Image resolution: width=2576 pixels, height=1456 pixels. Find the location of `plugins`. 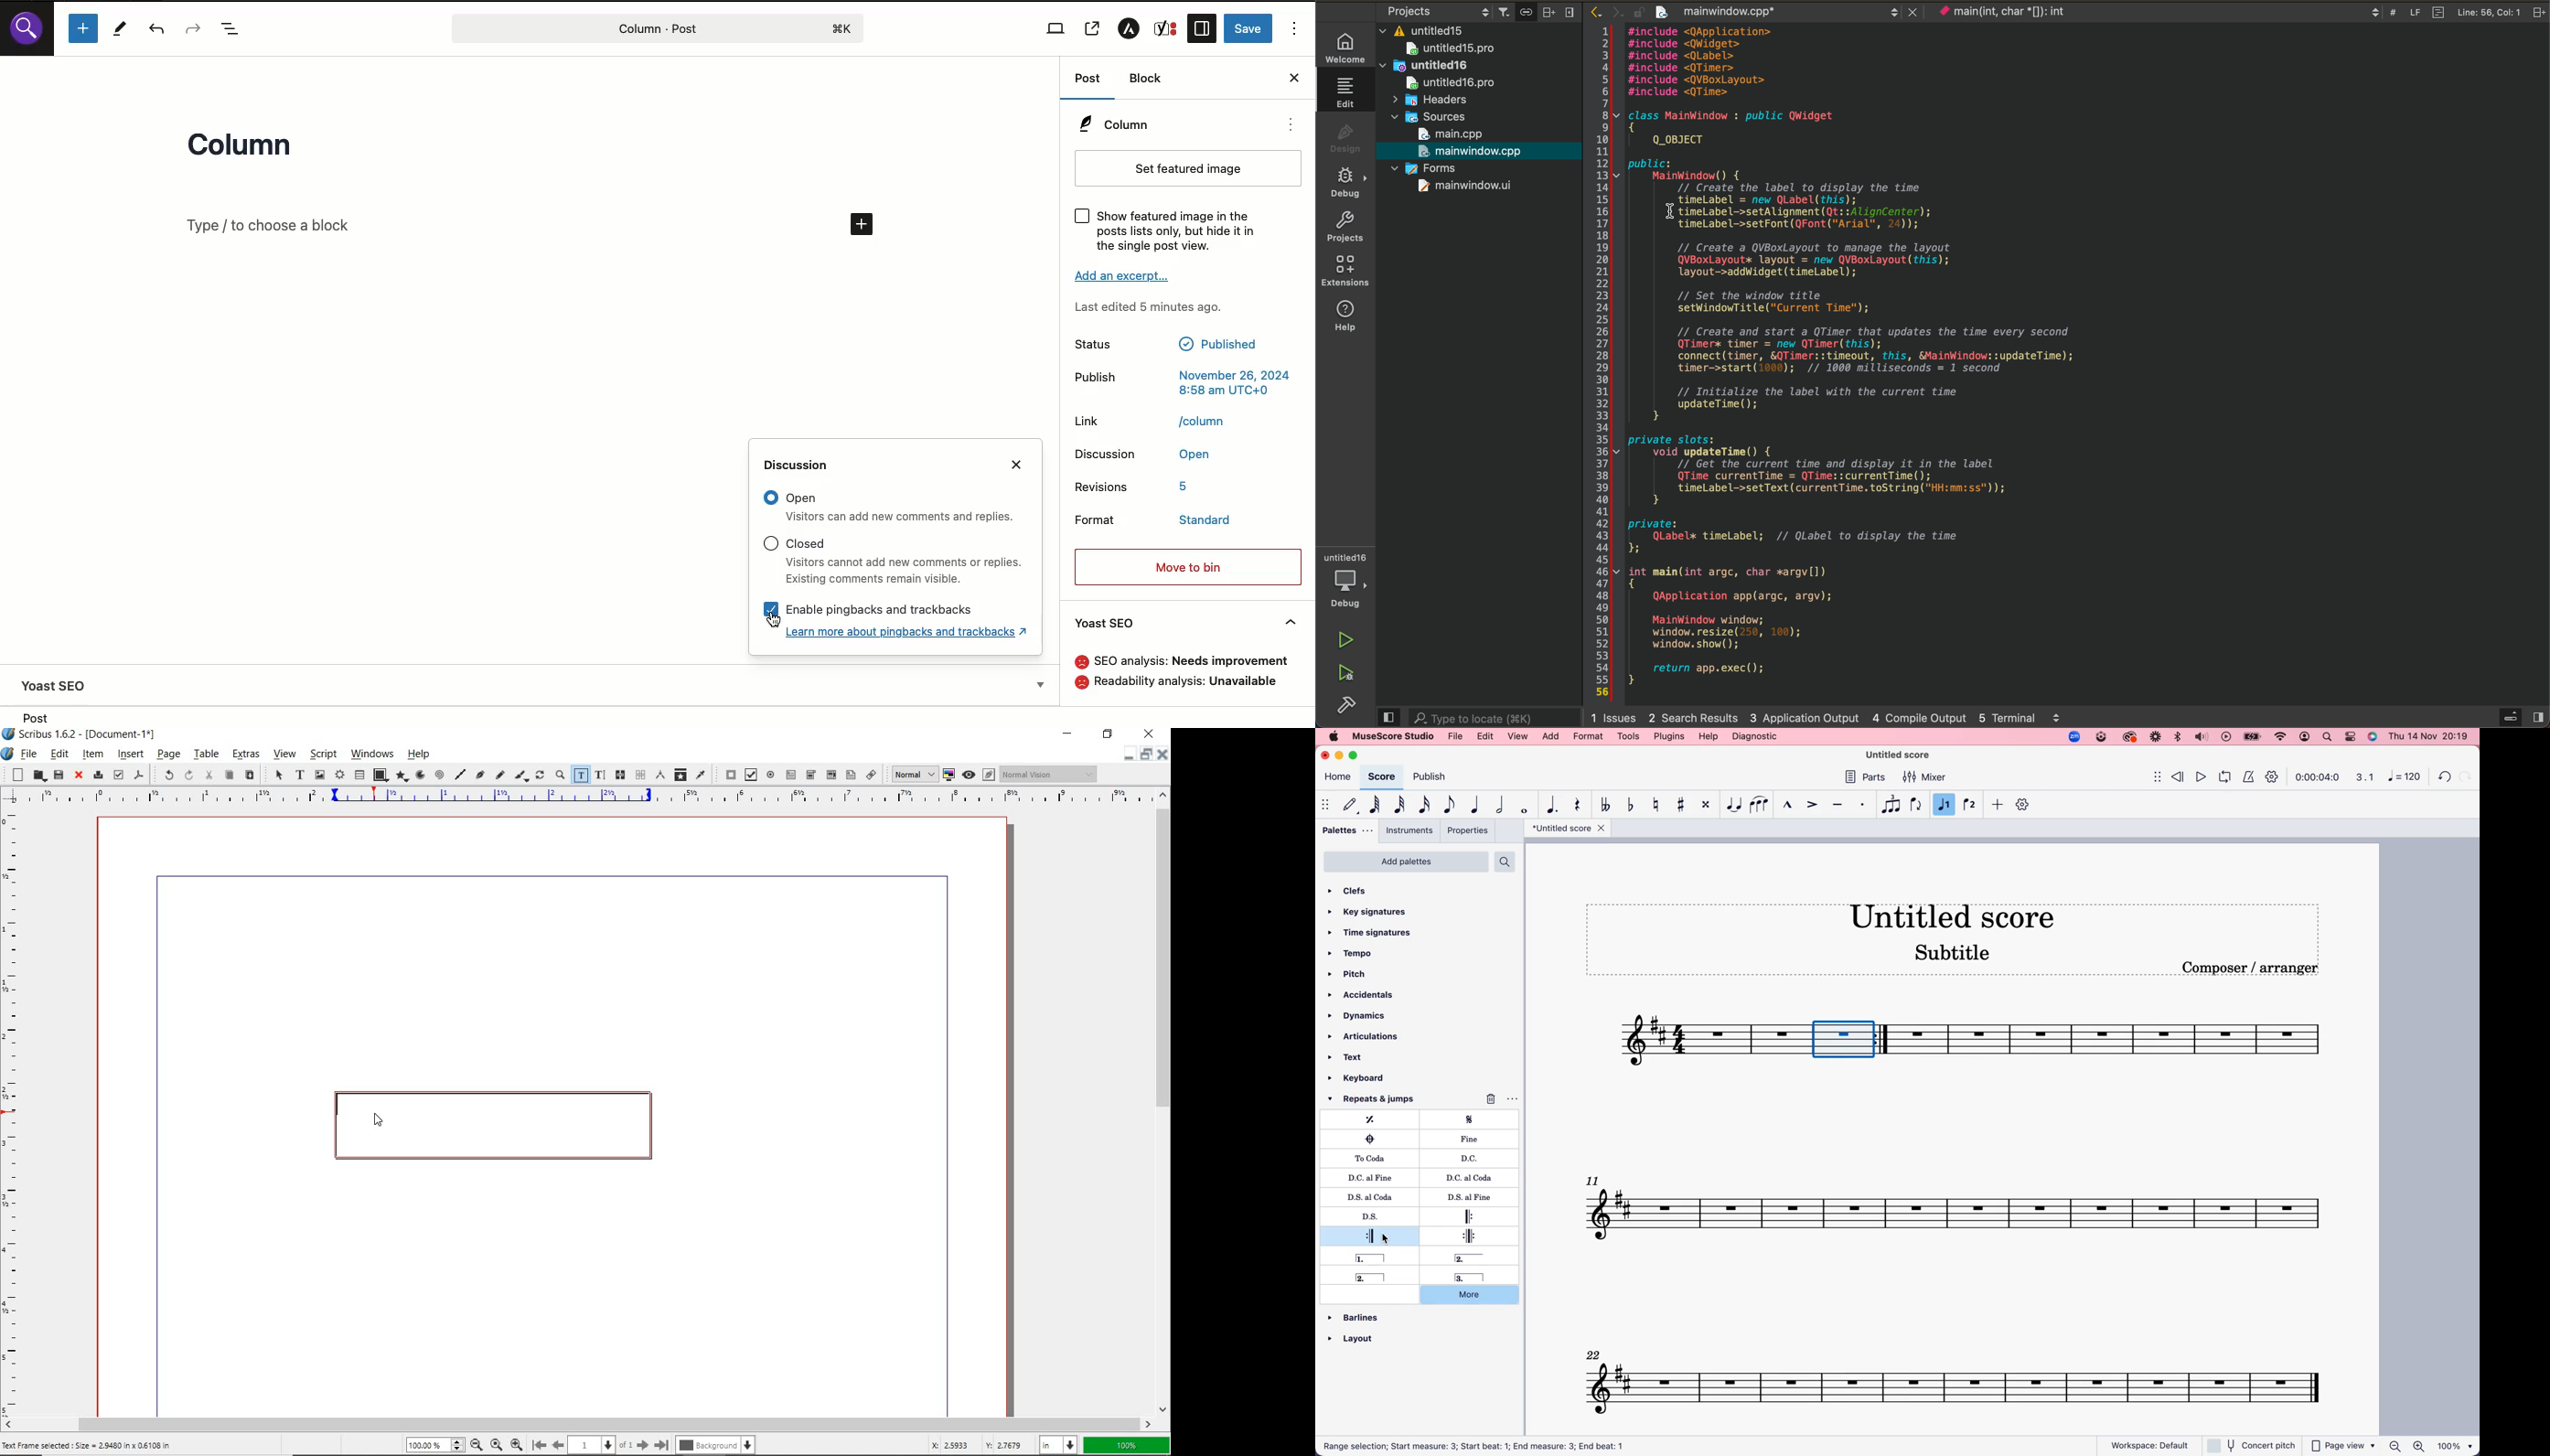

plugins is located at coordinates (1669, 736).